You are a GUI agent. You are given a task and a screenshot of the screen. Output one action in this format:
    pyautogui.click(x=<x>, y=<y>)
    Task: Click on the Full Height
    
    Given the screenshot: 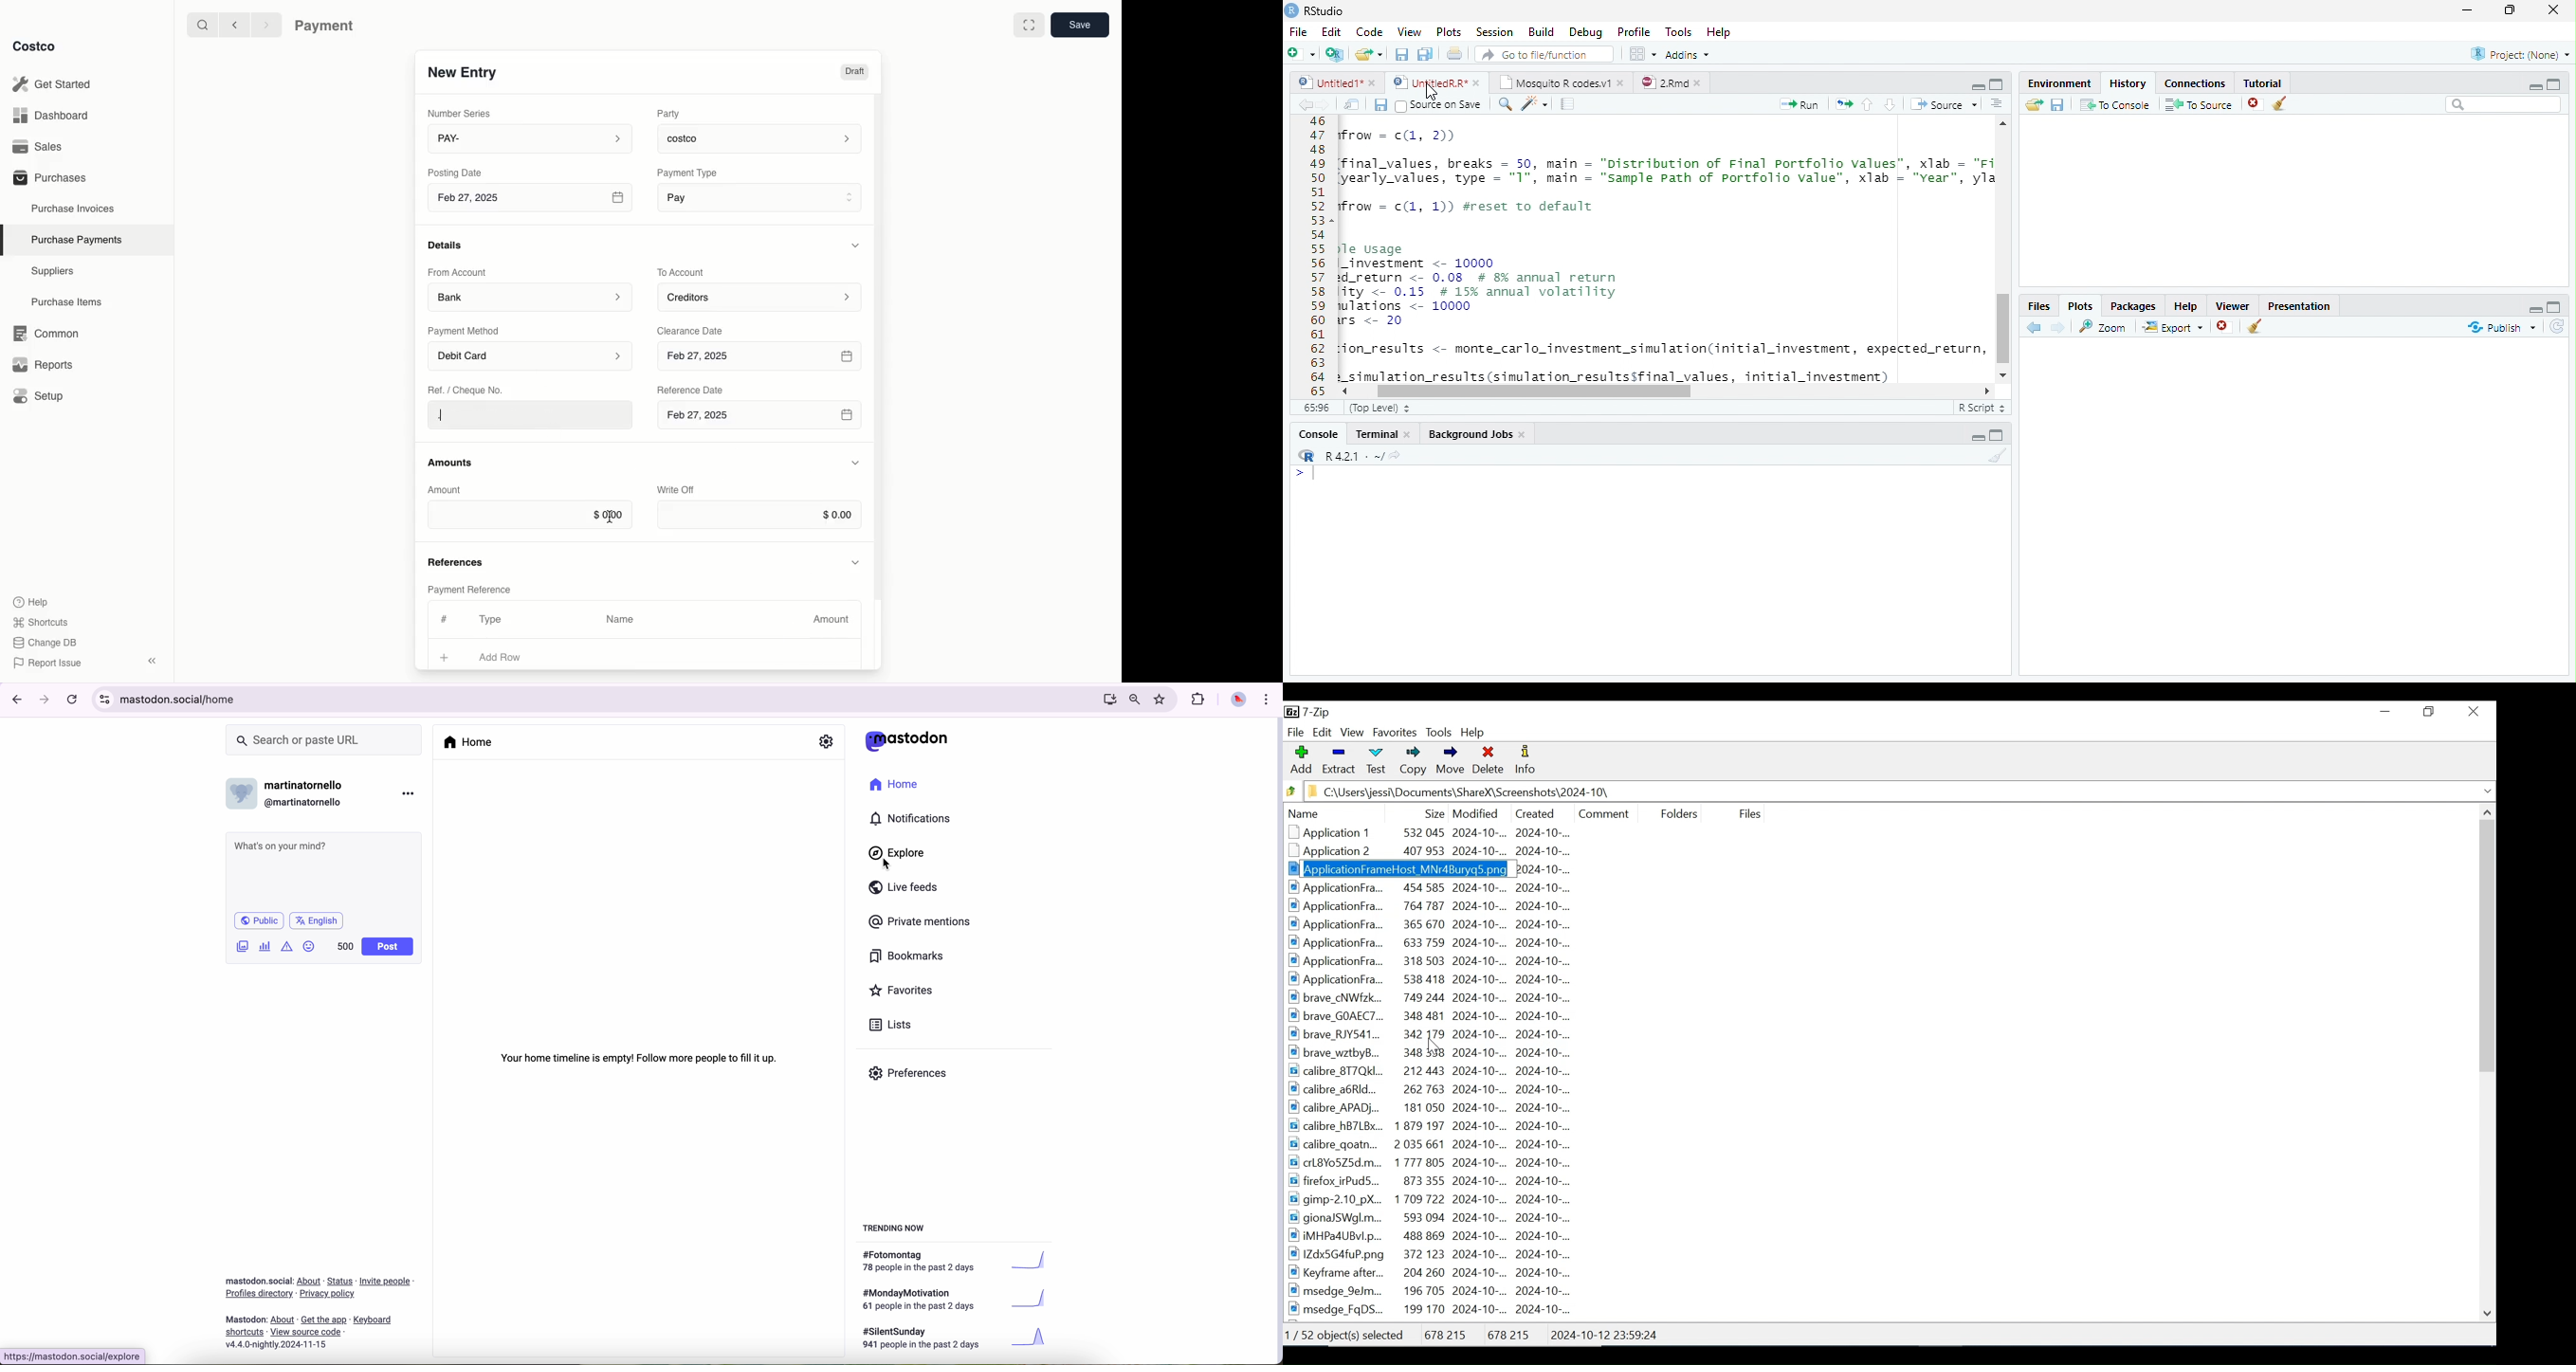 What is the action you would take?
    pyautogui.click(x=2555, y=82)
    